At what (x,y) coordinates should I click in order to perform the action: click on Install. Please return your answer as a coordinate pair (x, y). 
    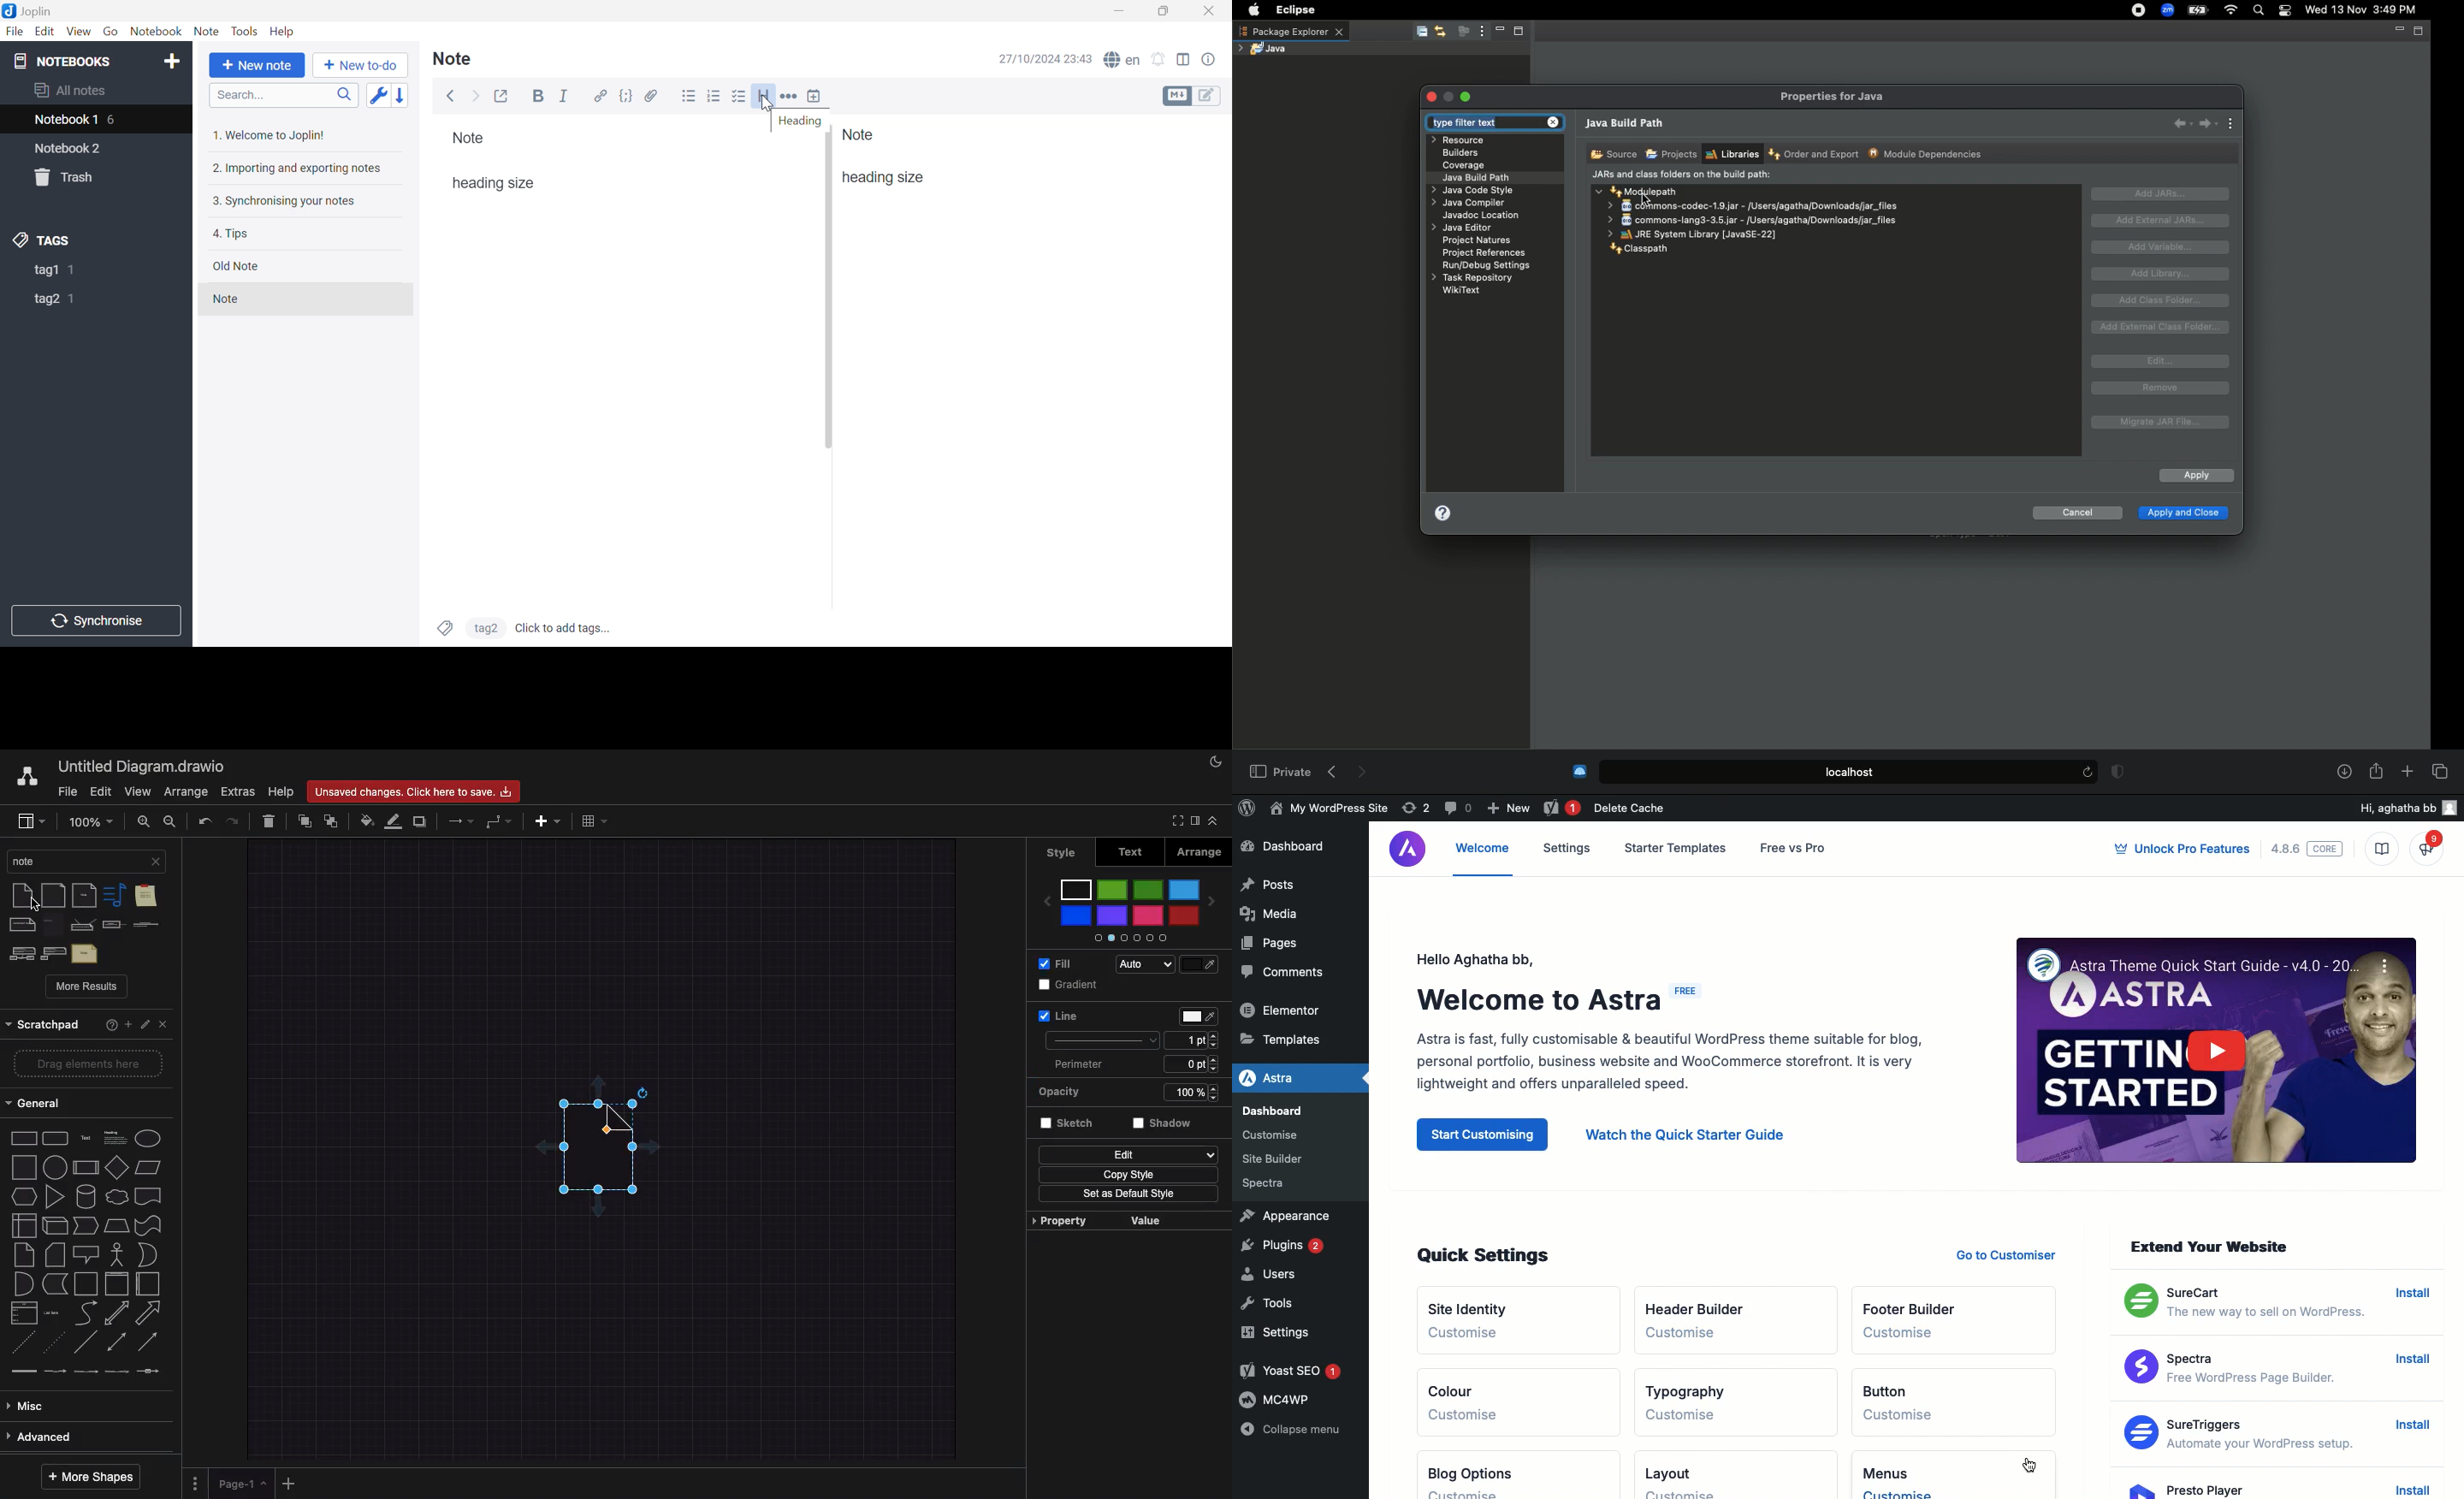
    Looking at the image, I should click on (2419, 1481).